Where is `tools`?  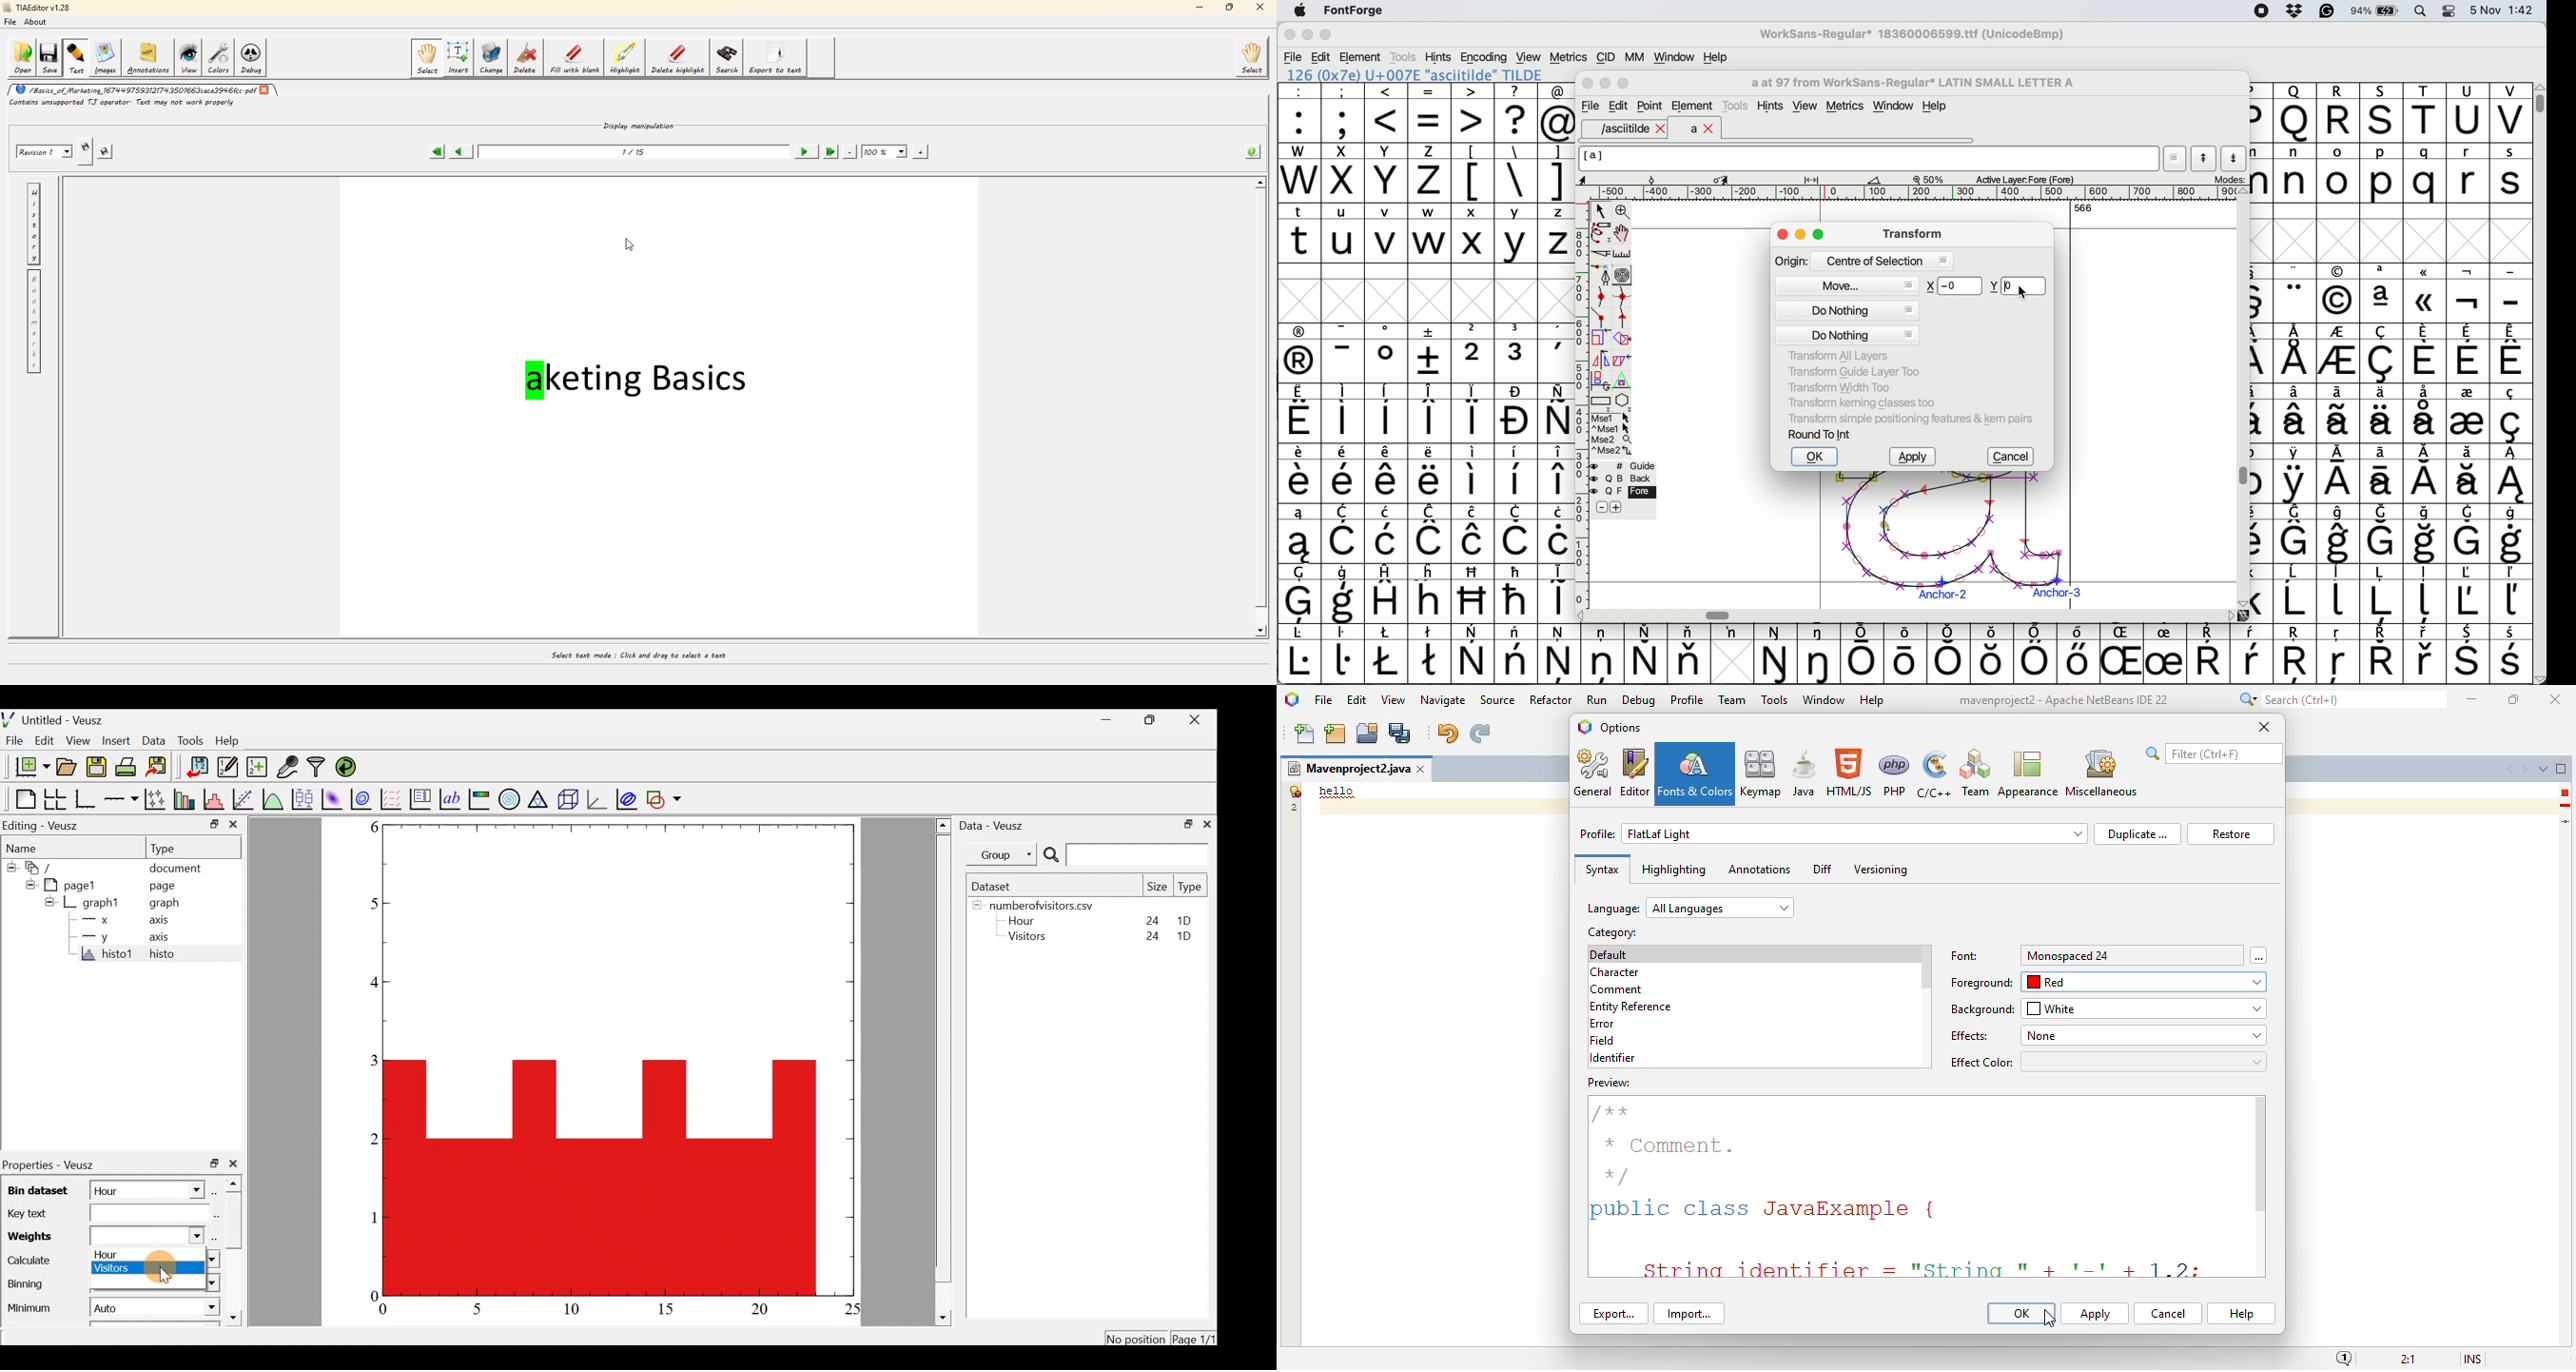 tools is located at coordinates (1737, 104).